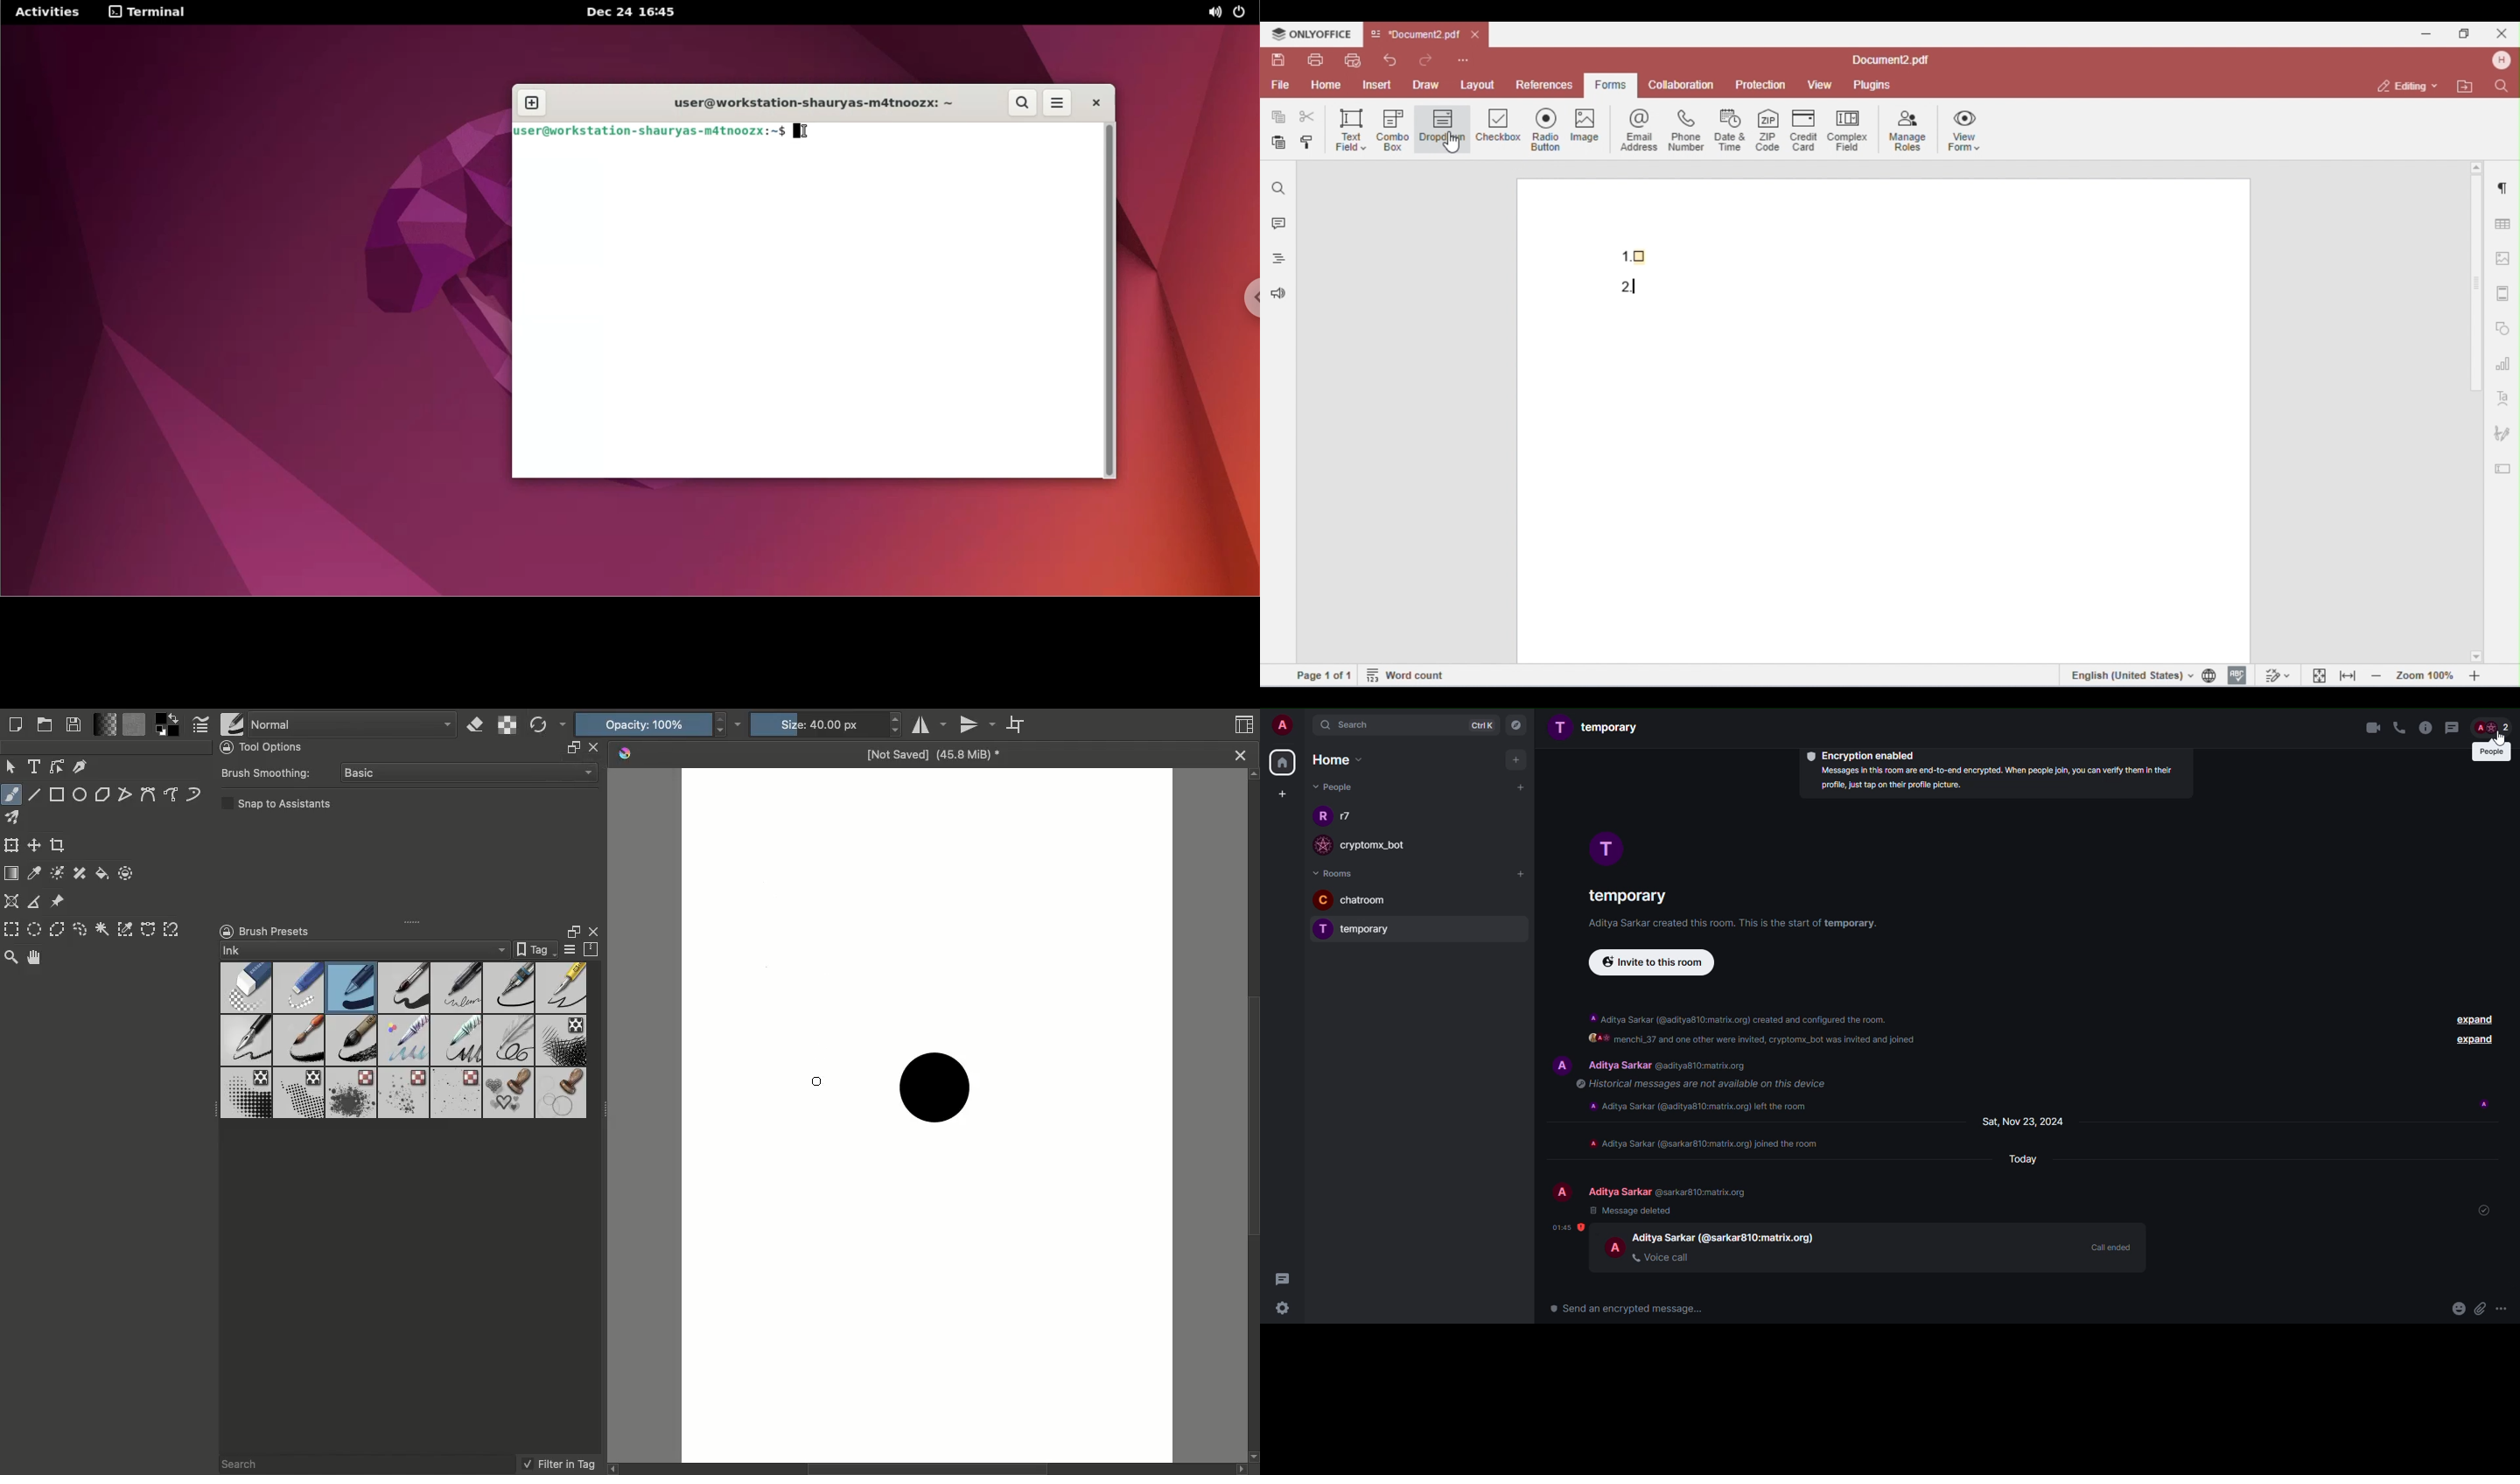 Image resolution: width=2520 pixels, height=1484 pixels. What do you see at coordinates (2452, 728) in the screenshot?
I see `threads` at bounding box center [2452, 728].